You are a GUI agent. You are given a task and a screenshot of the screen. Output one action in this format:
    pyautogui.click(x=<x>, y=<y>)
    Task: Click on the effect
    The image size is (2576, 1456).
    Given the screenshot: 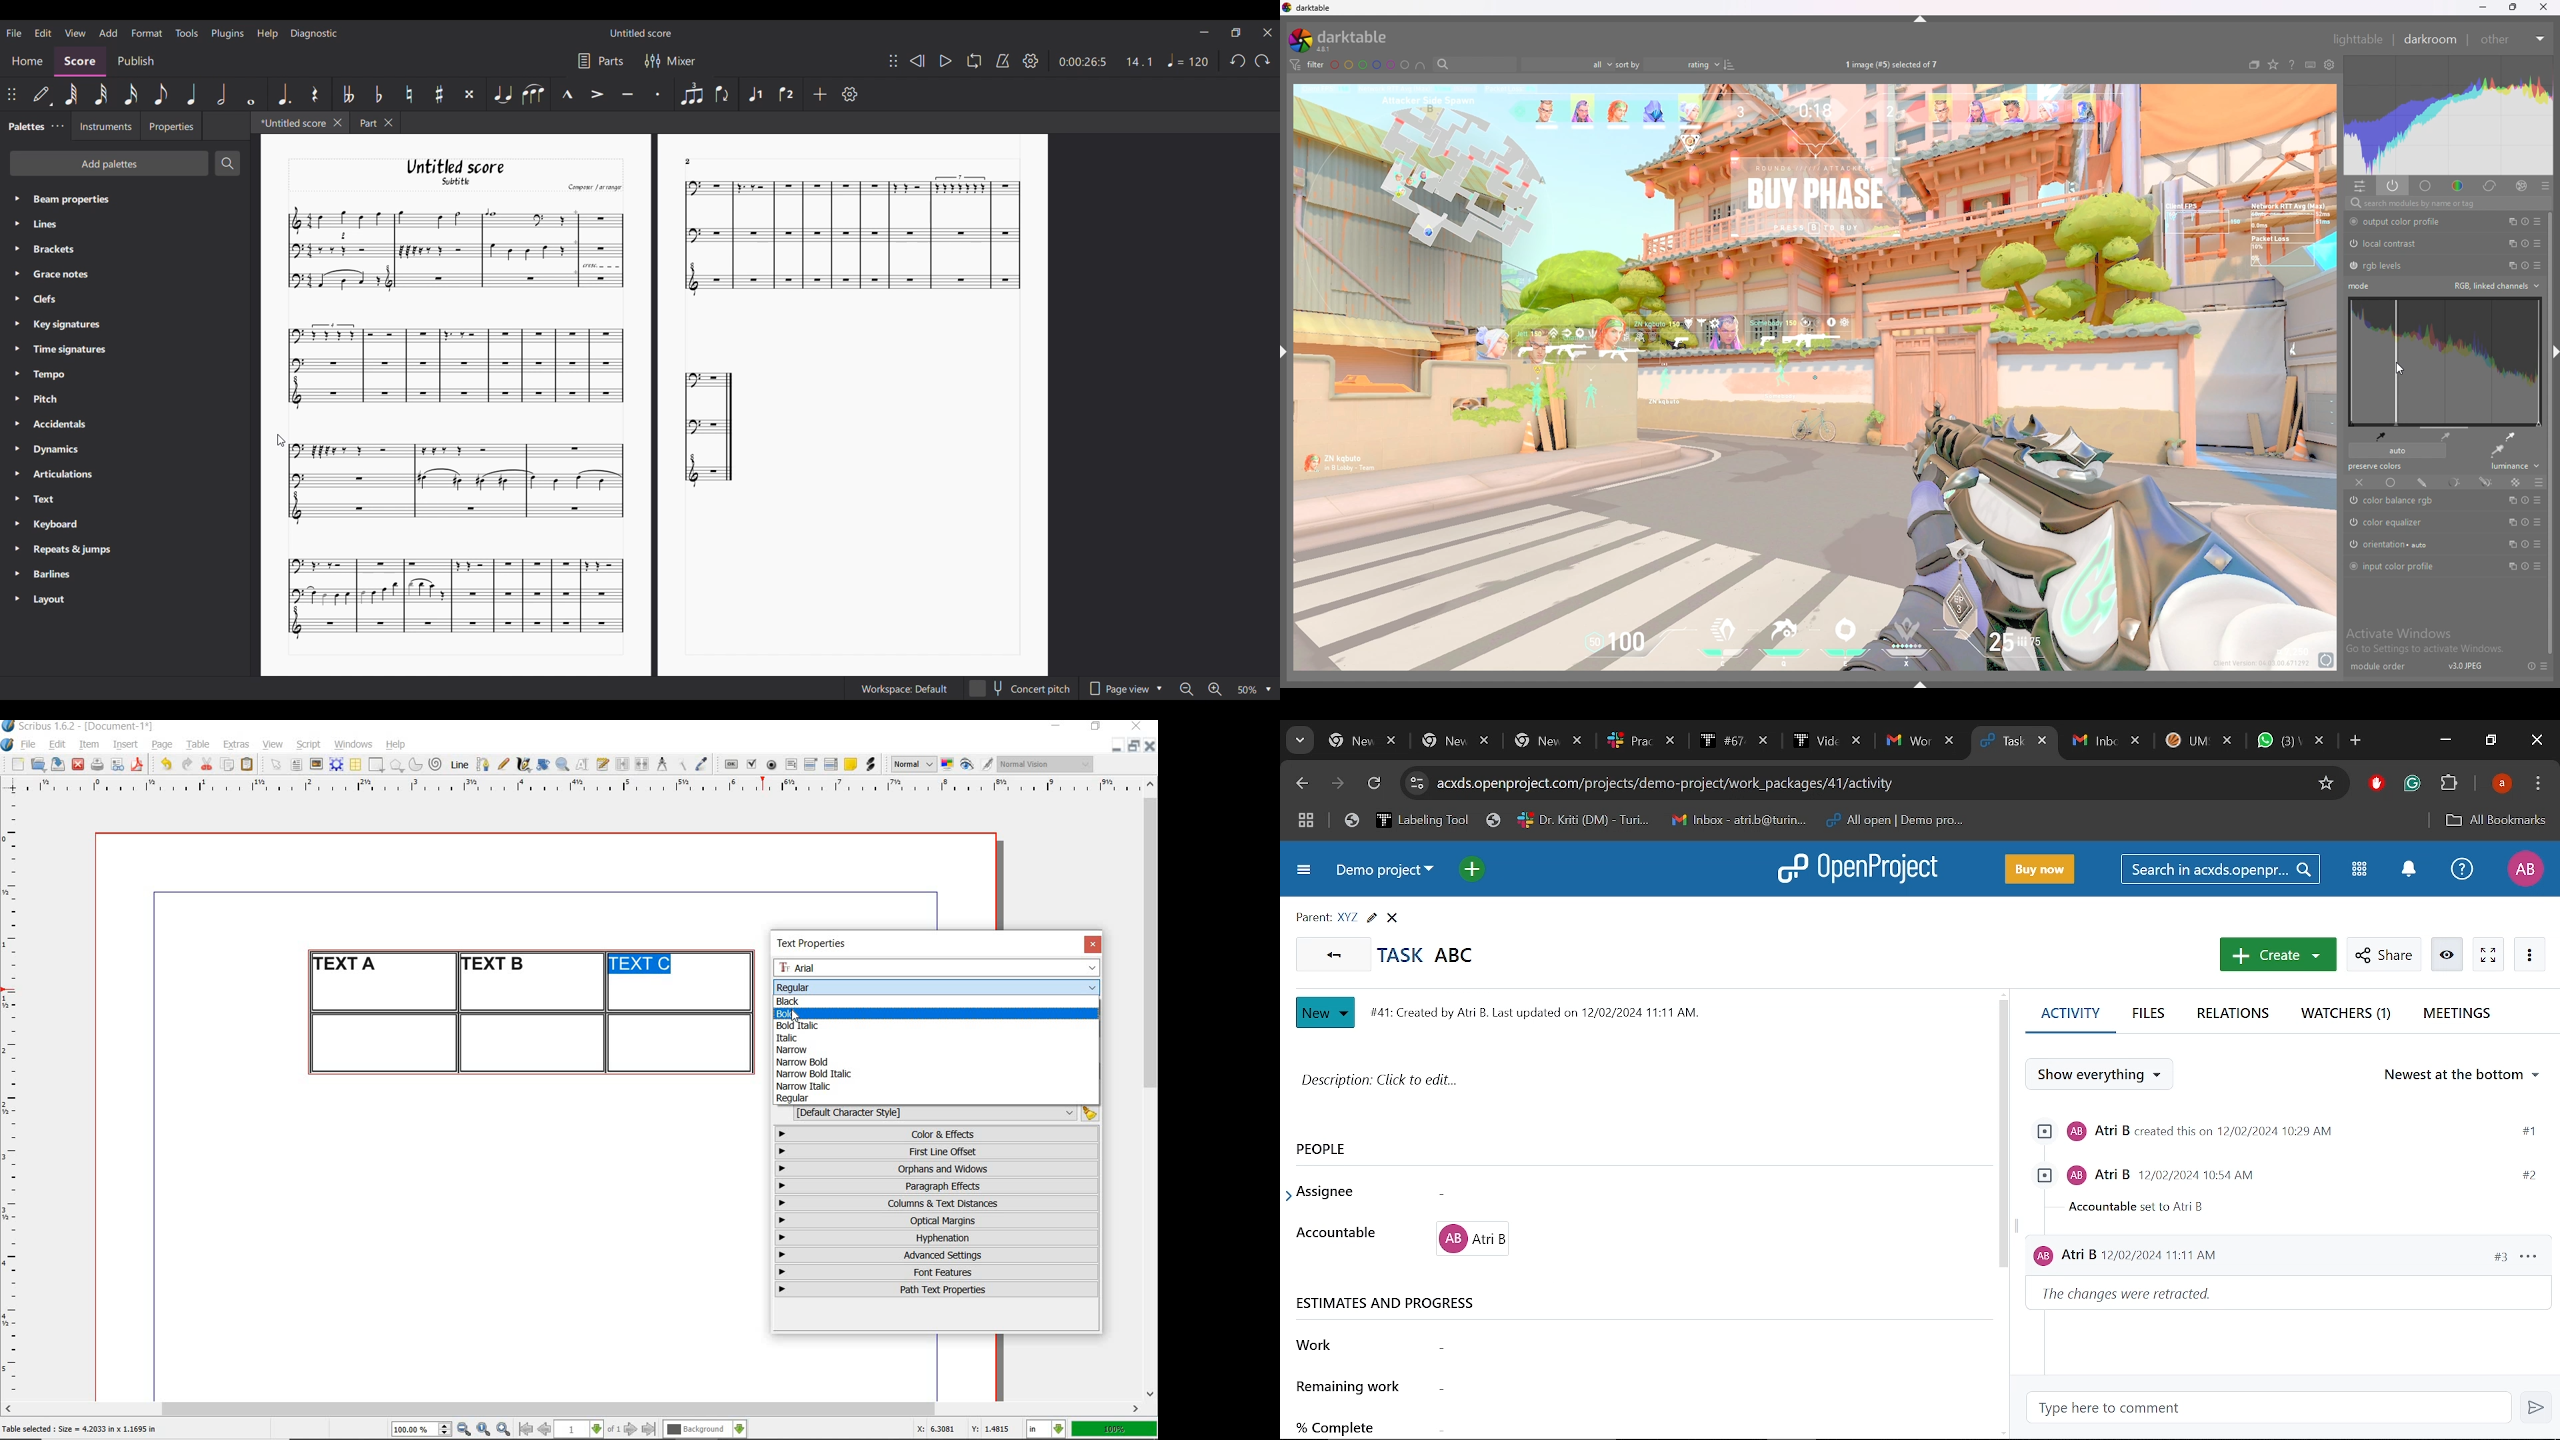 What is the action you would take?
    pyautogui.click(x=2517, y=185)
    